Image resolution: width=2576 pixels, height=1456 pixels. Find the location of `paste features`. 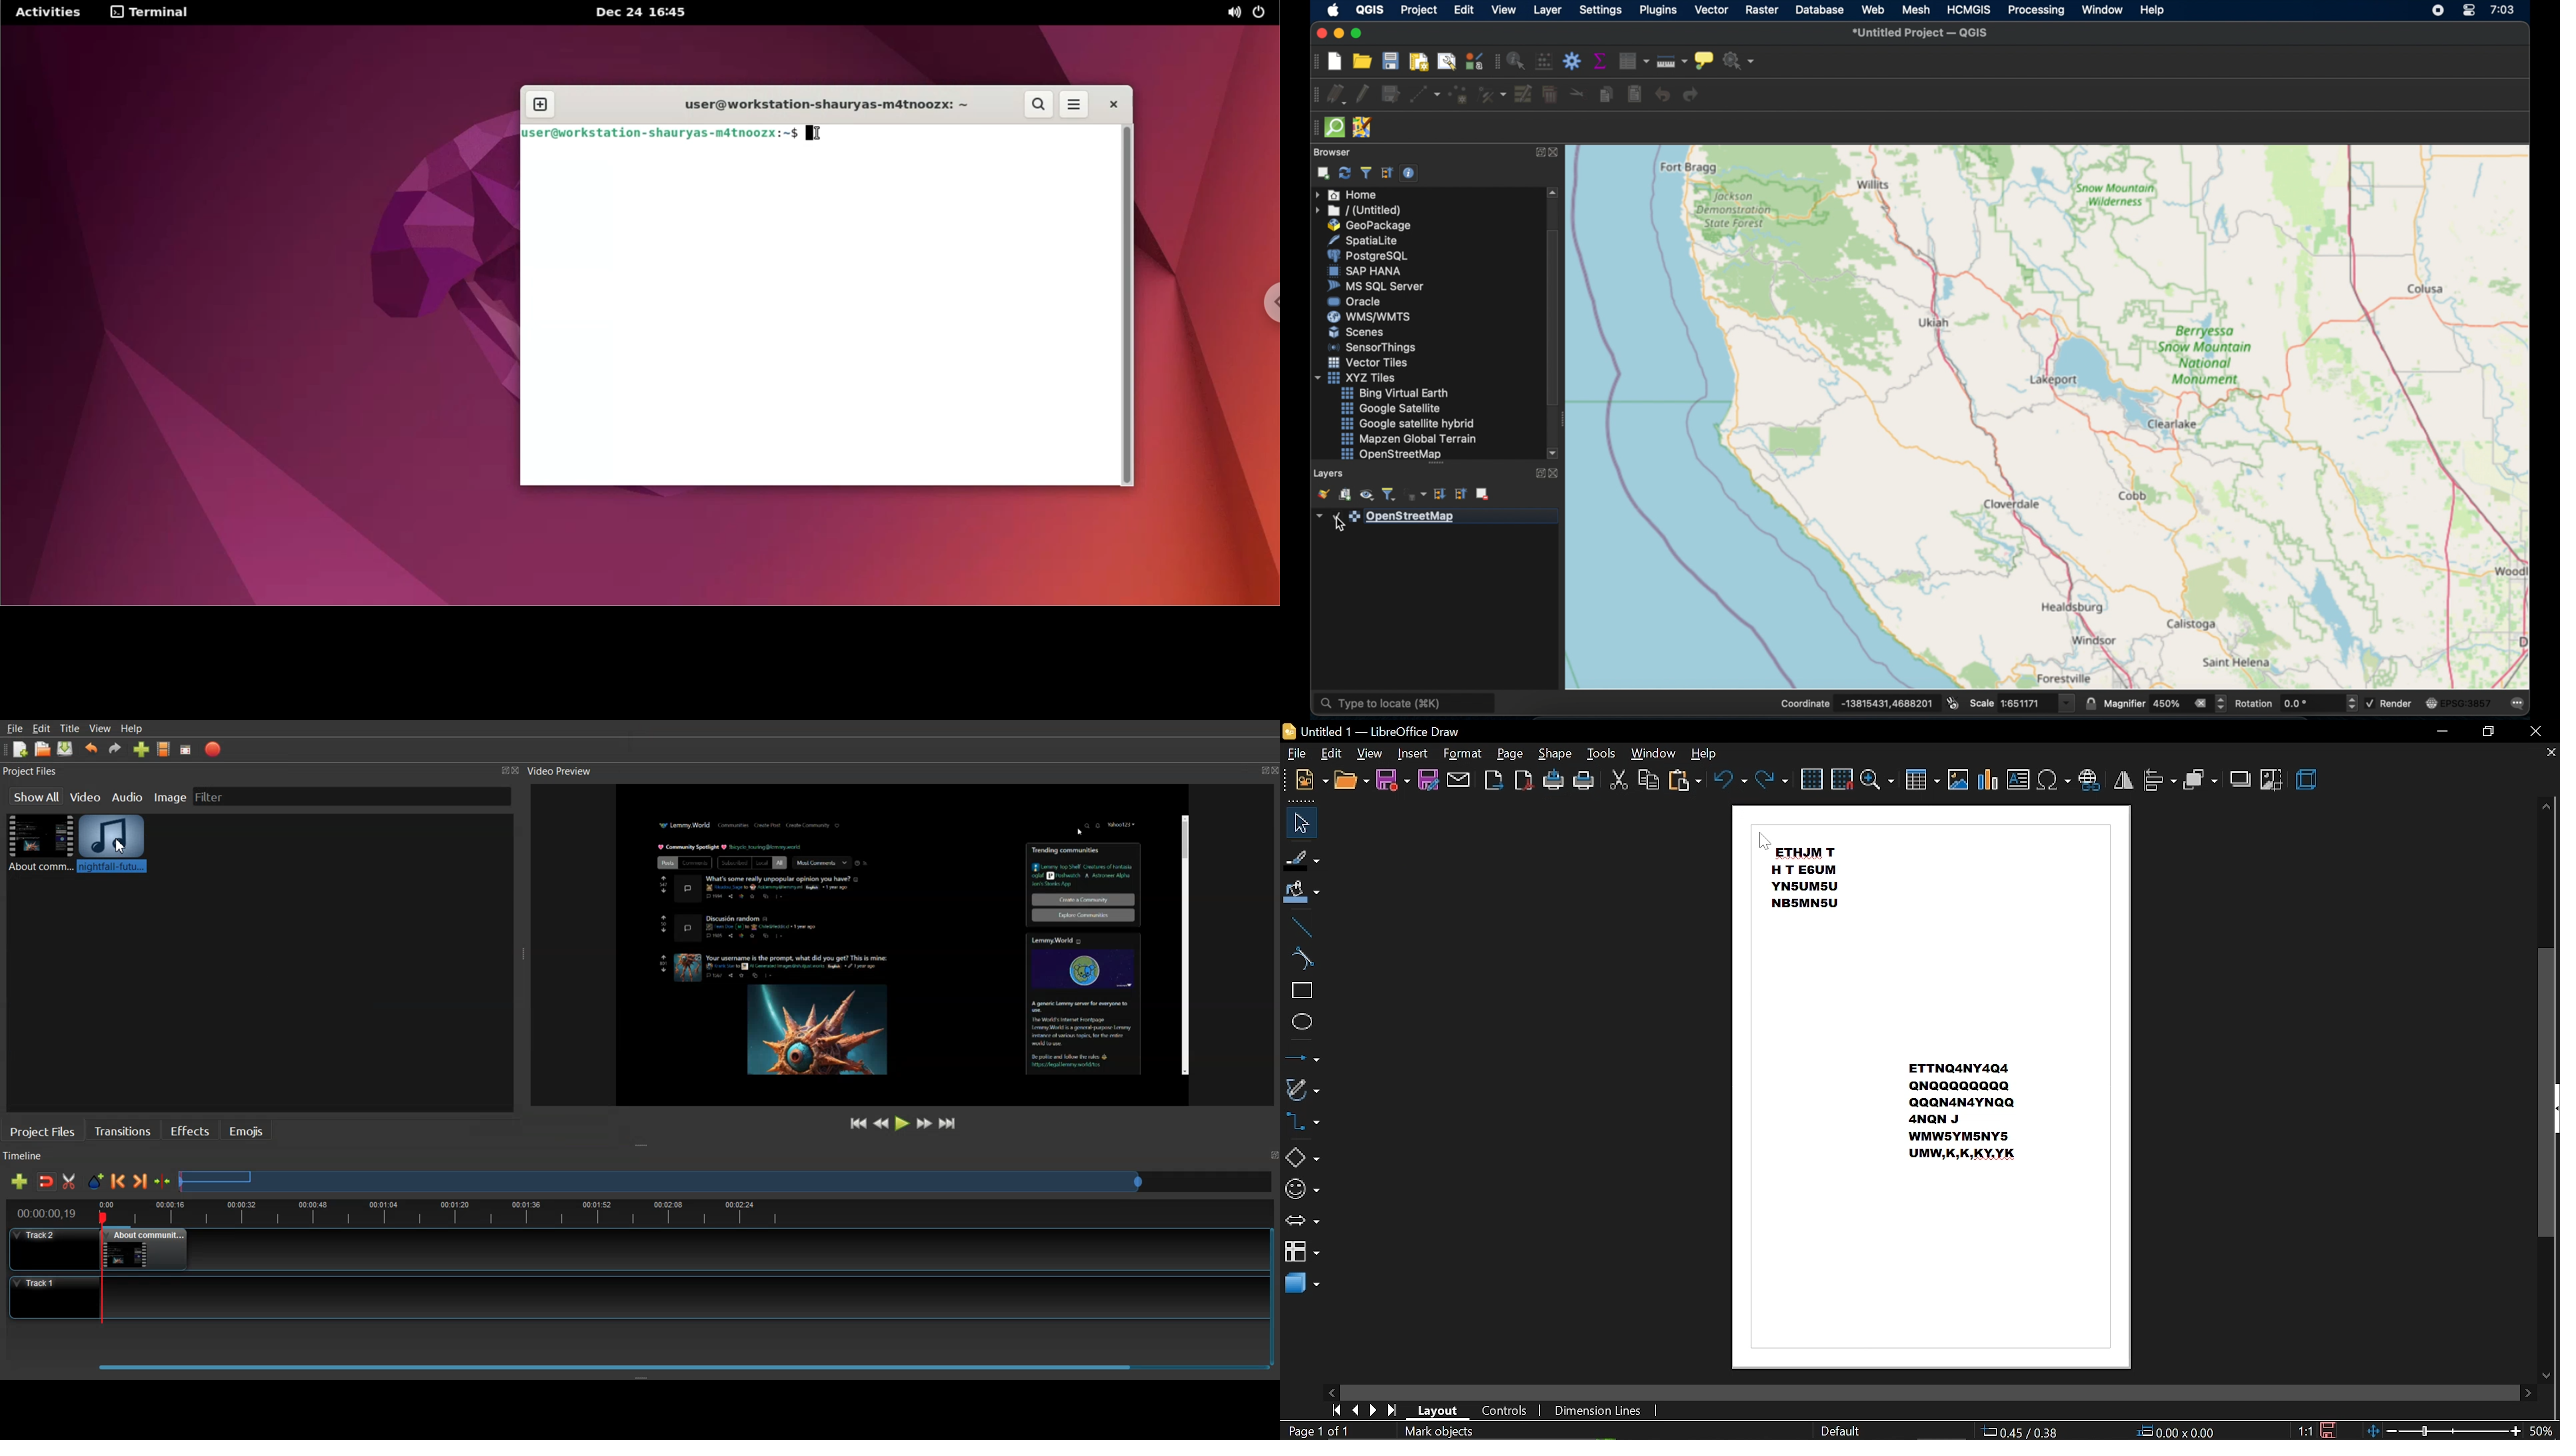

paste features is located at coordinates (1634, 95).